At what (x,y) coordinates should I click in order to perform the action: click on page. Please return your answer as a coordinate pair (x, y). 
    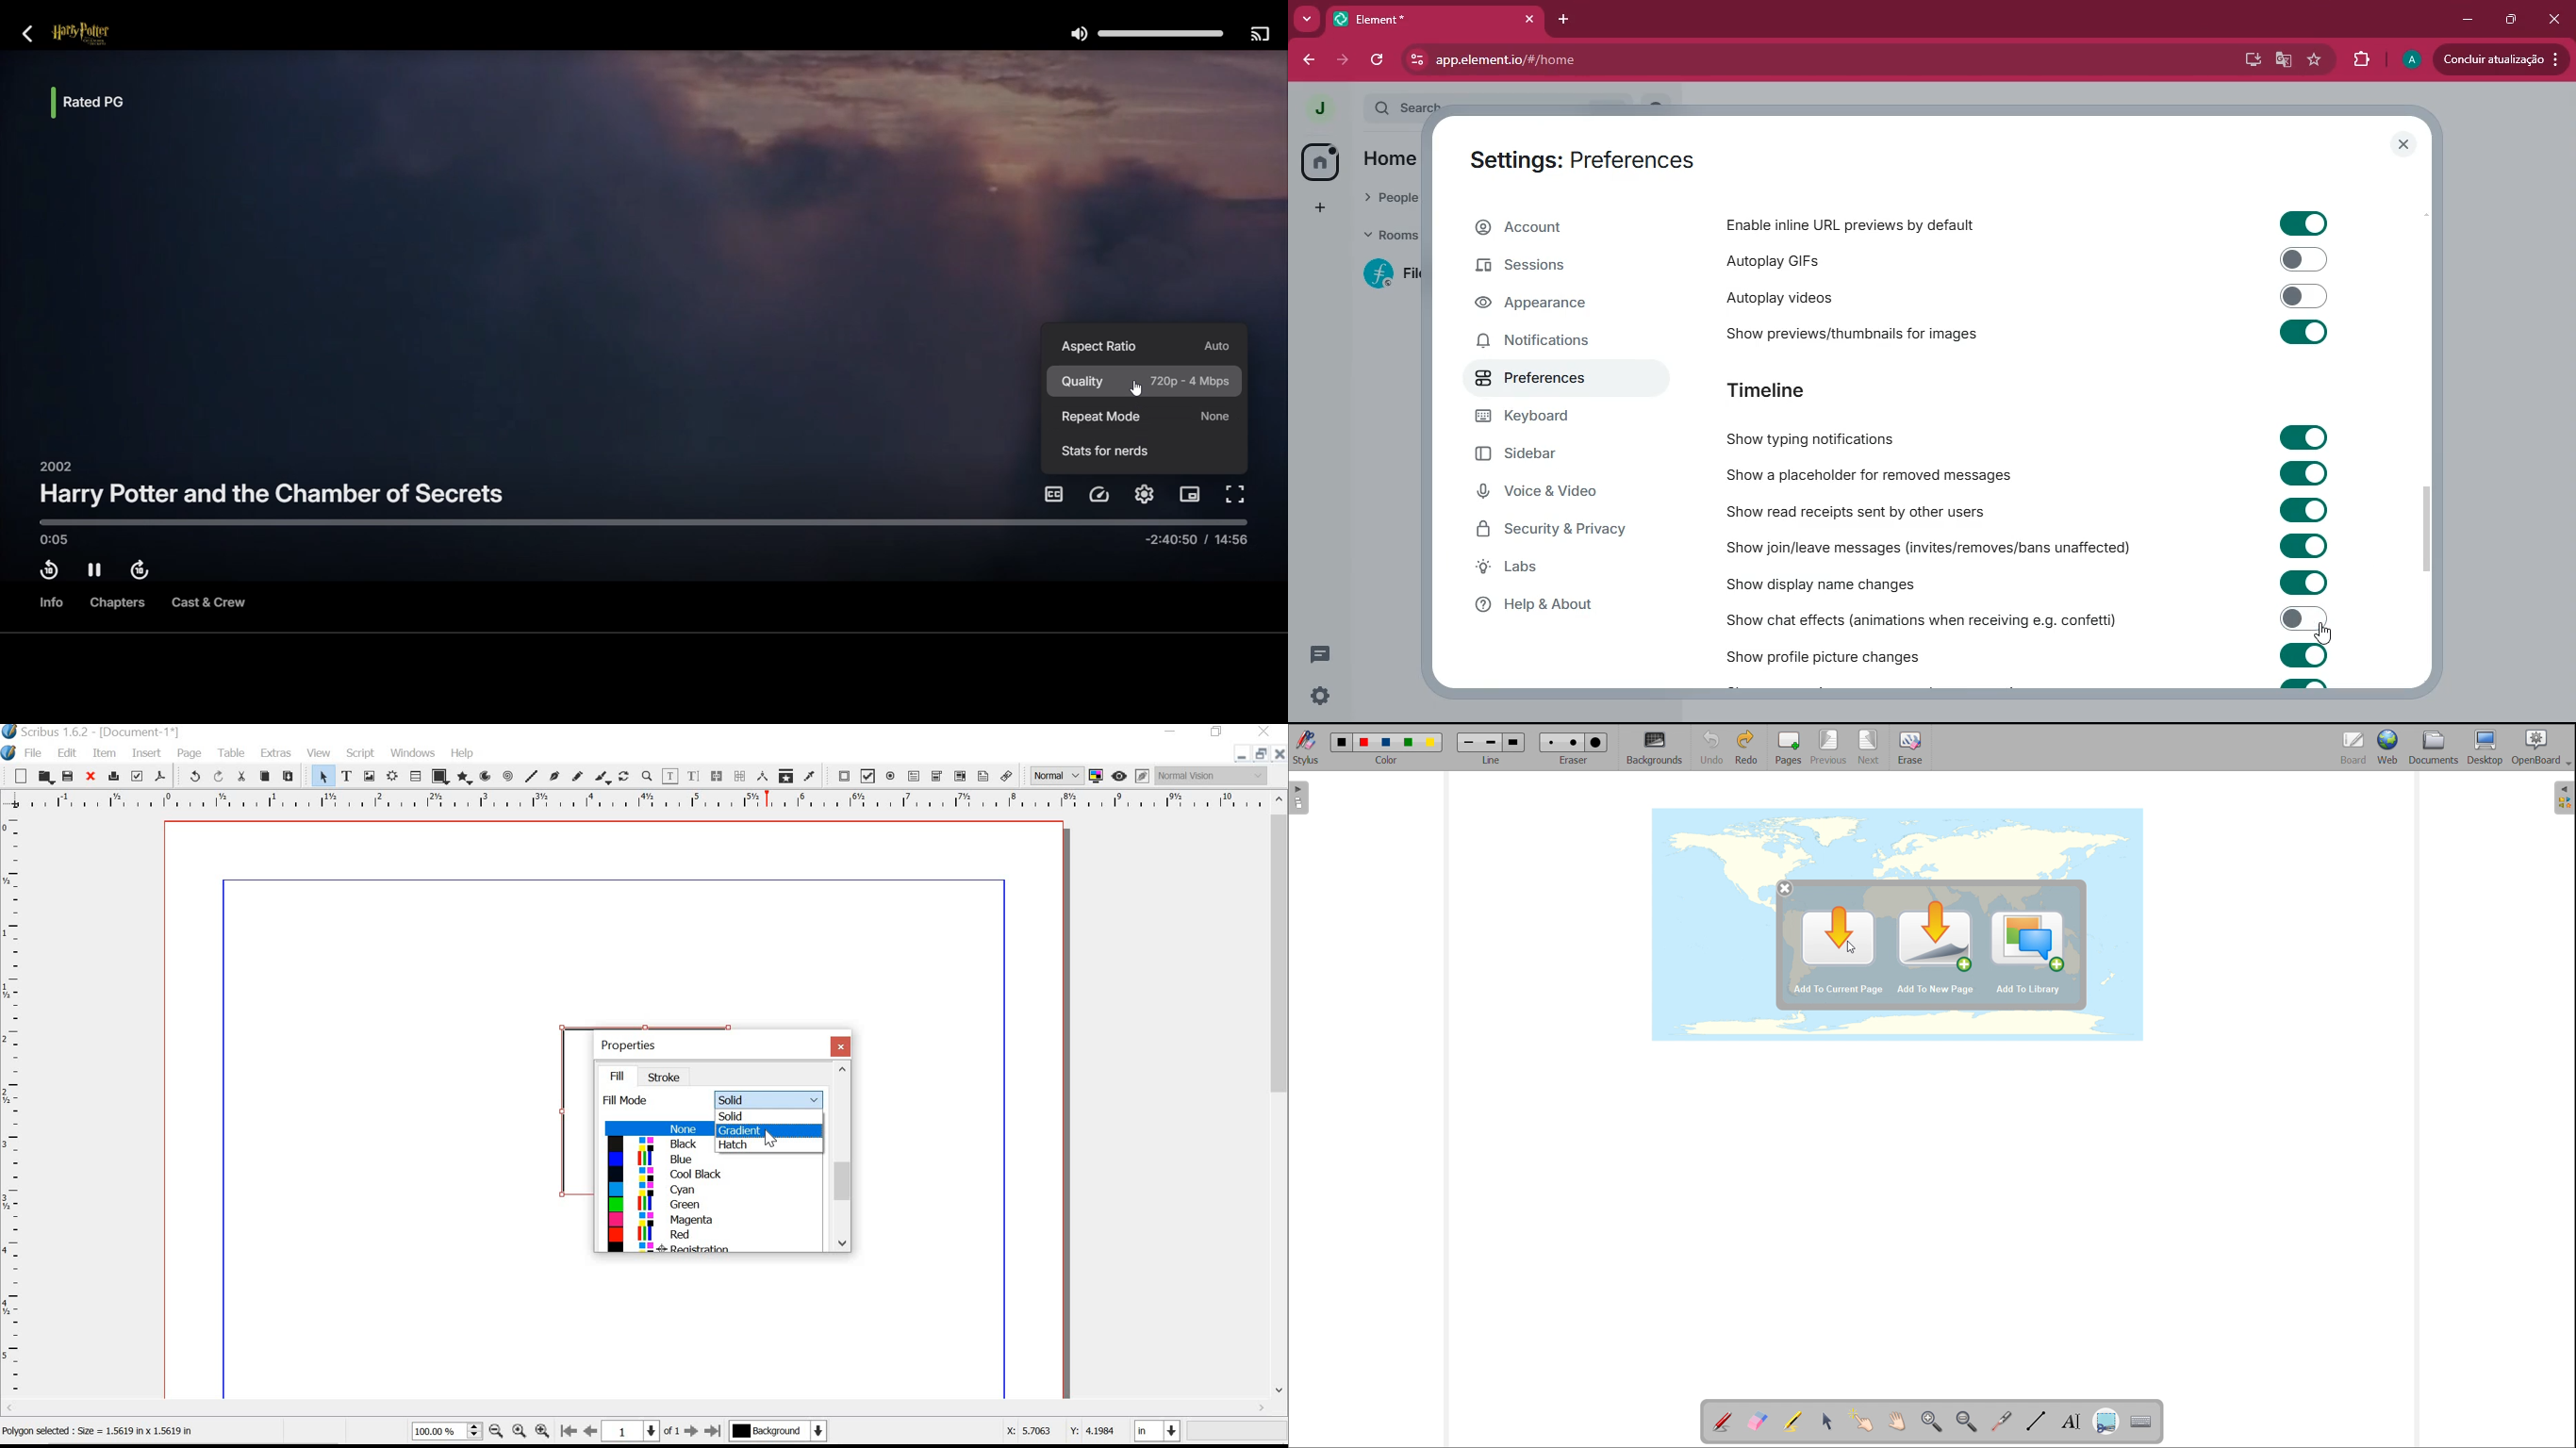
    Looking at the image, I should click on (193, 754).